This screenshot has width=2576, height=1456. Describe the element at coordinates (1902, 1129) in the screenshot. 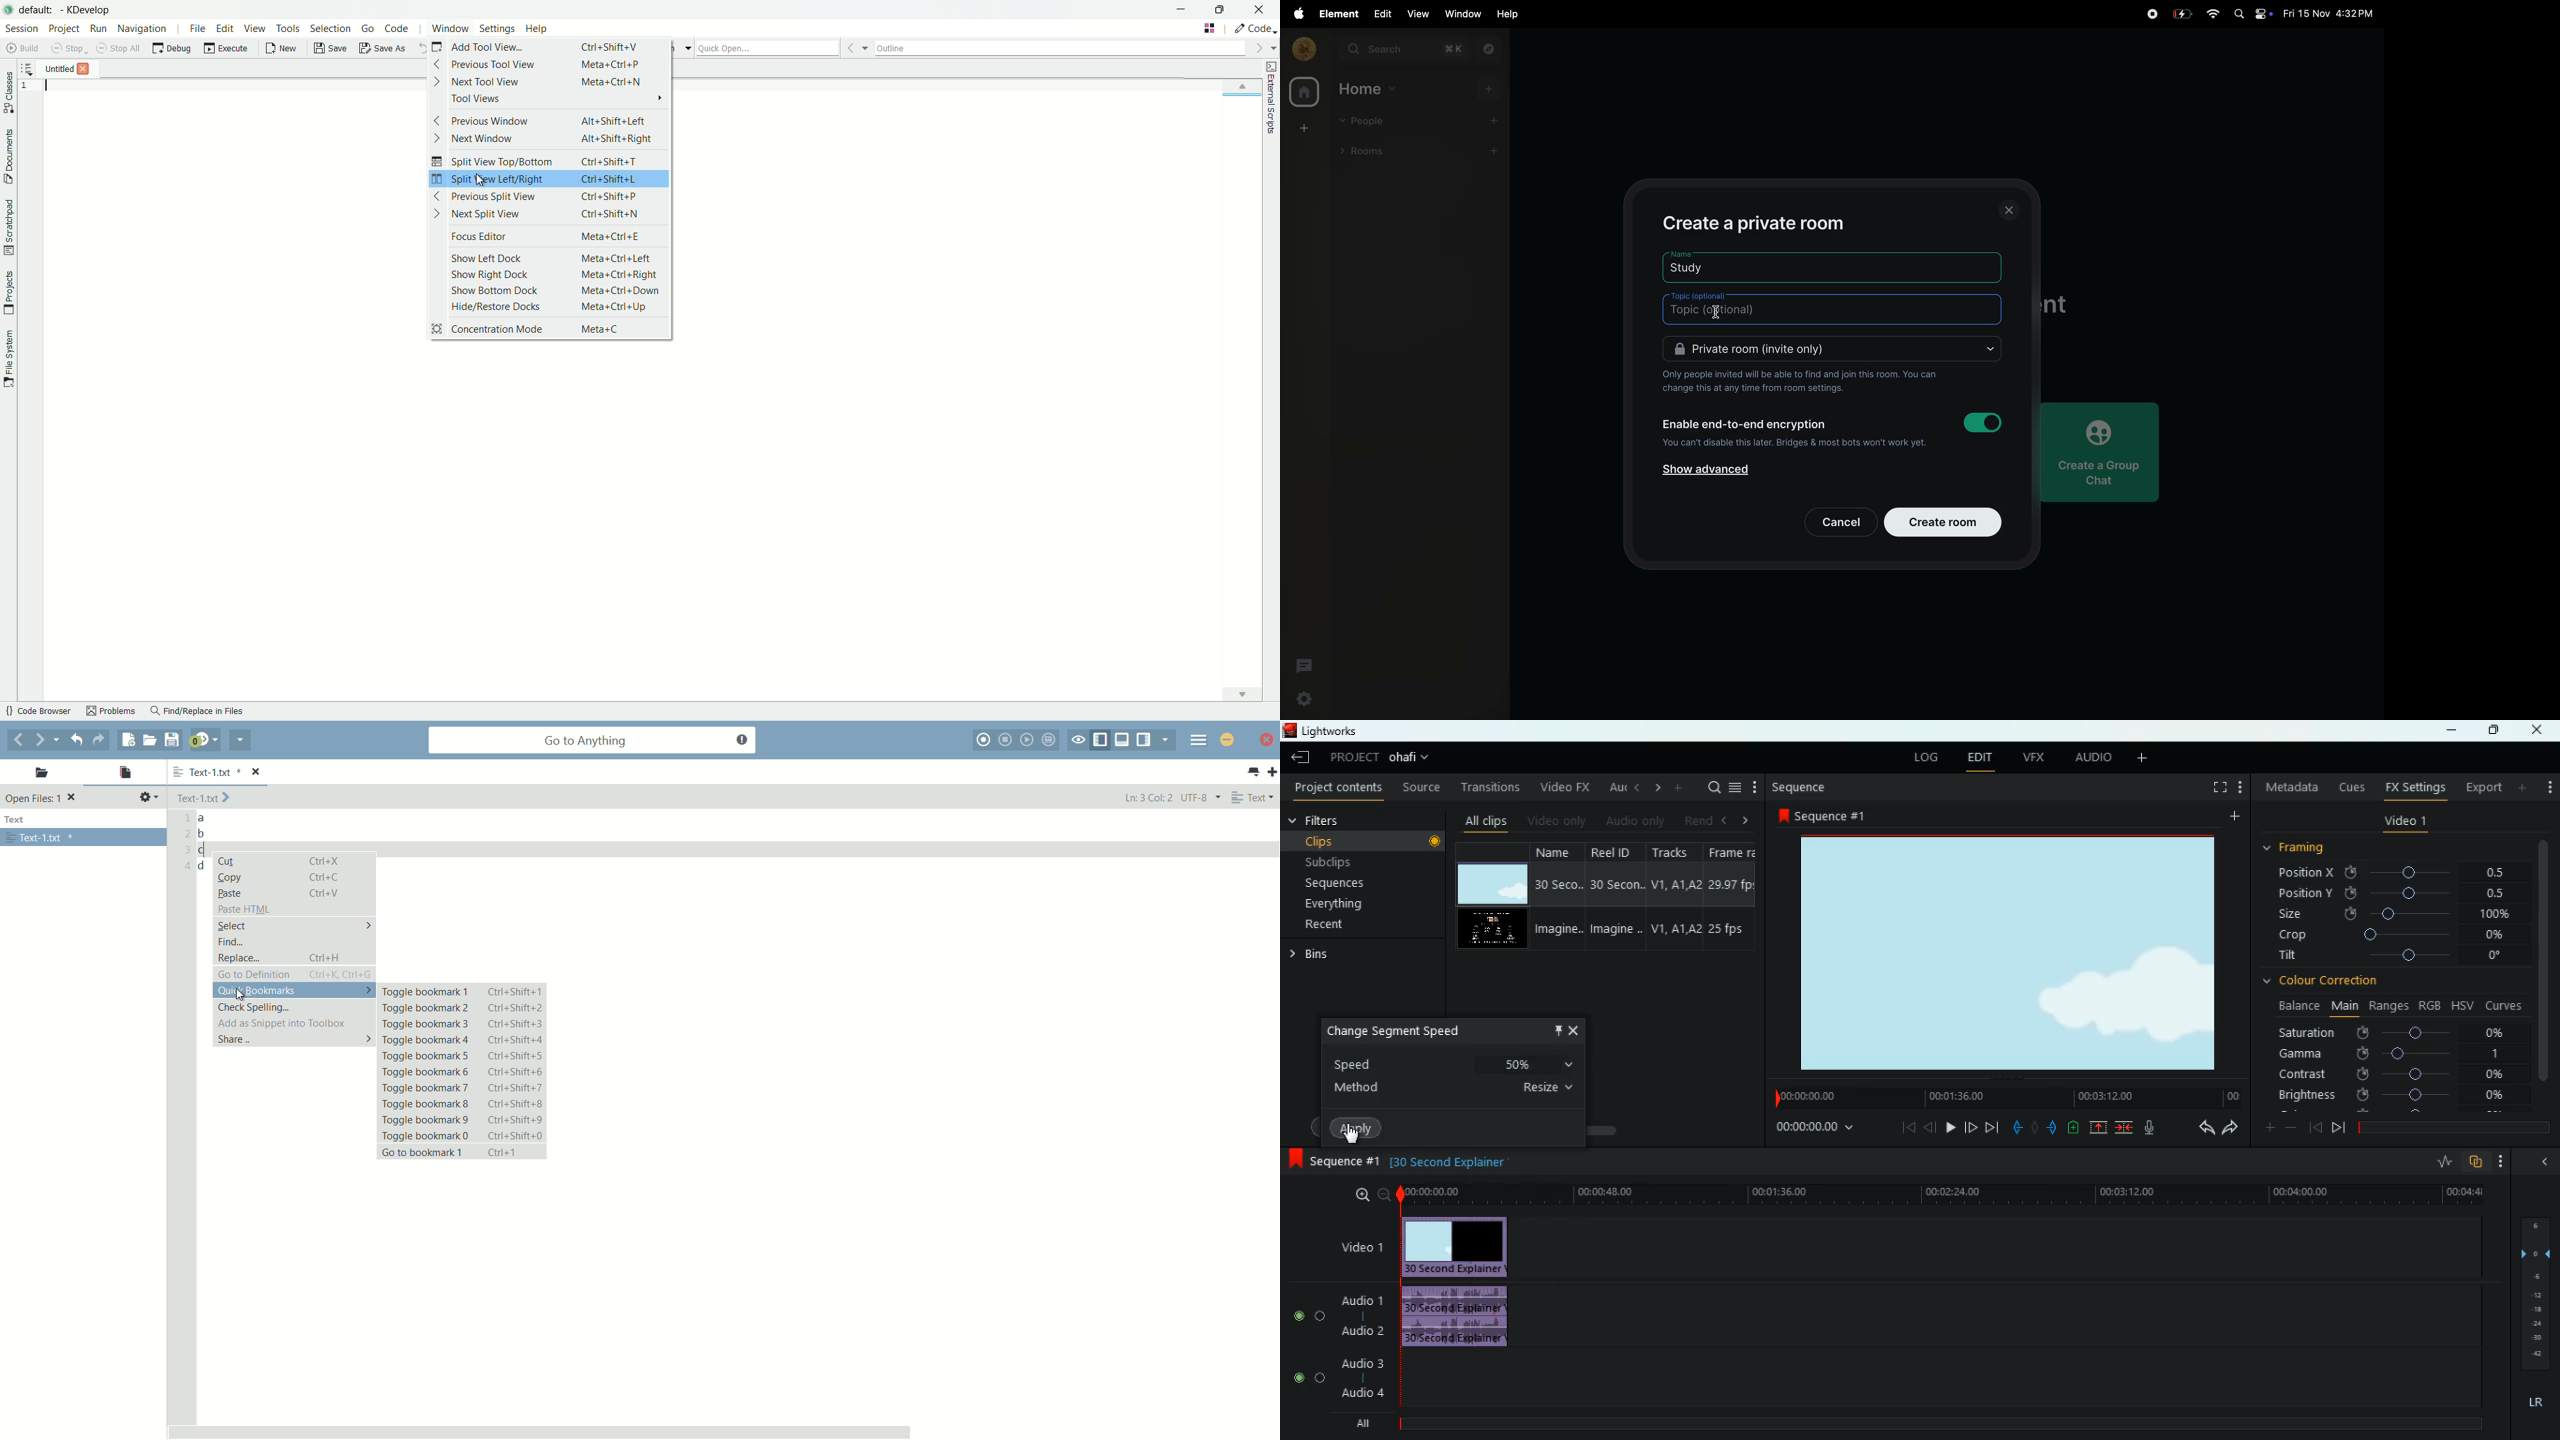

I see `beggining` at that location.